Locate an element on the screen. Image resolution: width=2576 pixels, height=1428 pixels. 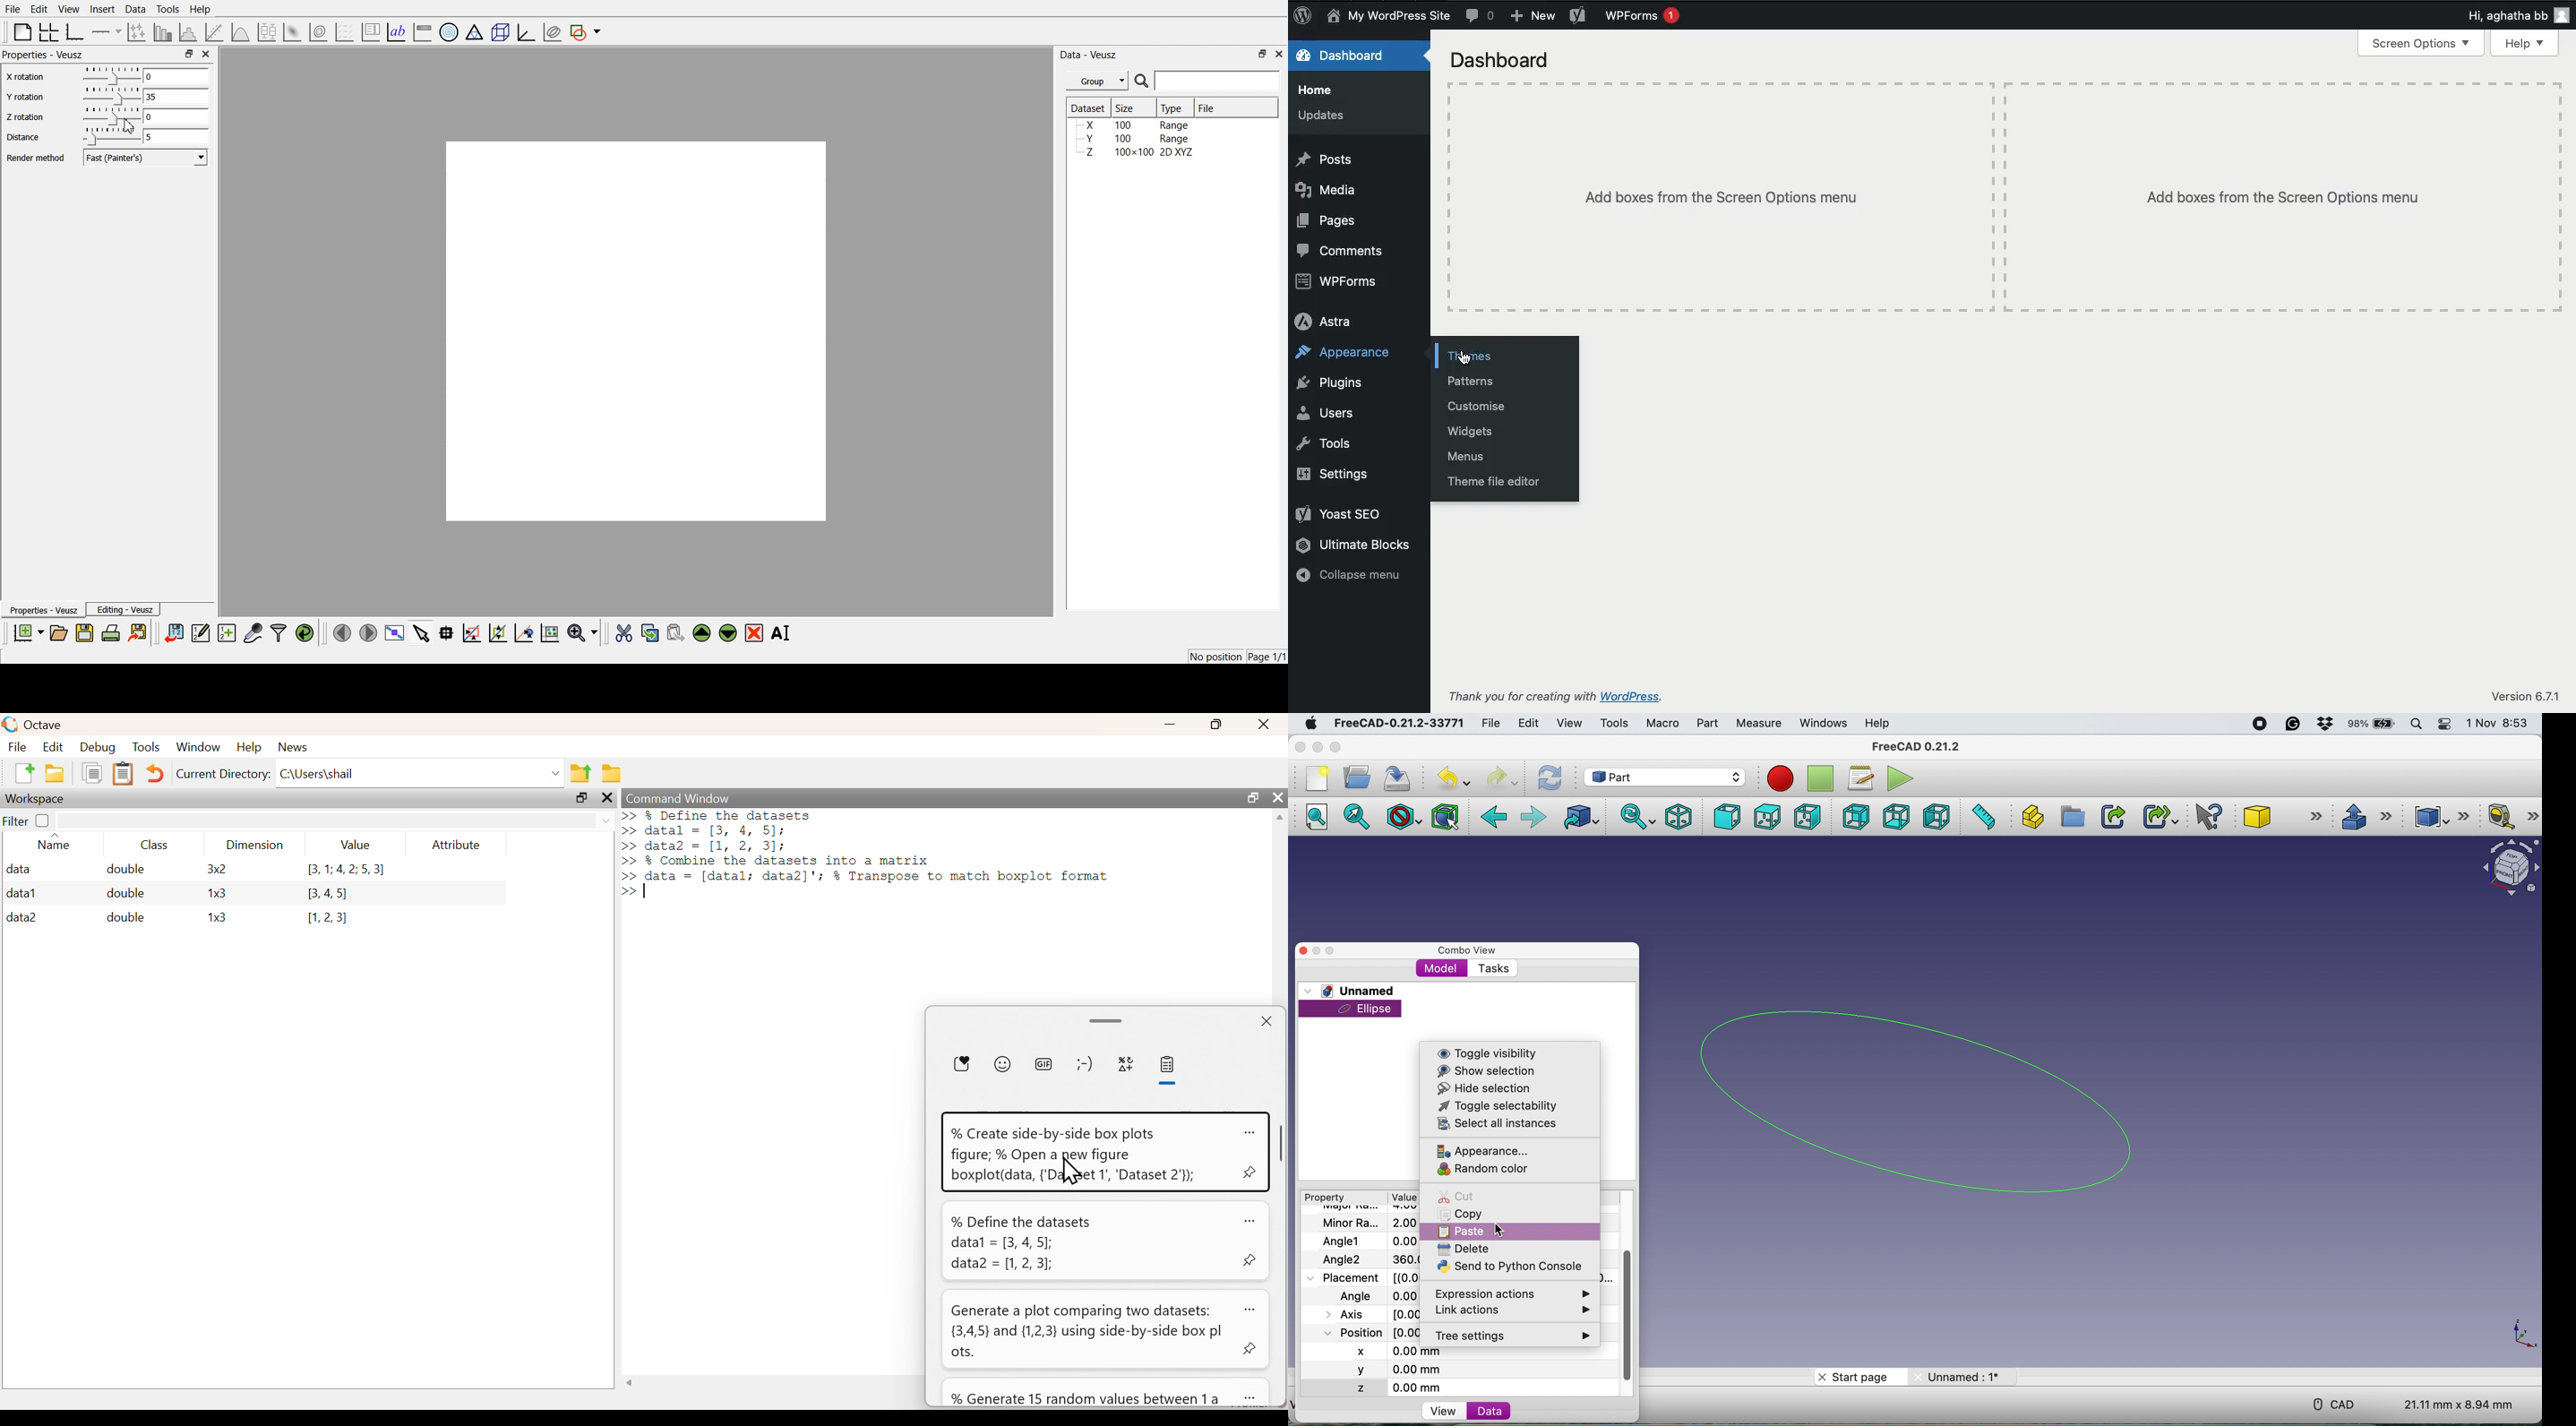
cube is located at coordinates (2285, 815).